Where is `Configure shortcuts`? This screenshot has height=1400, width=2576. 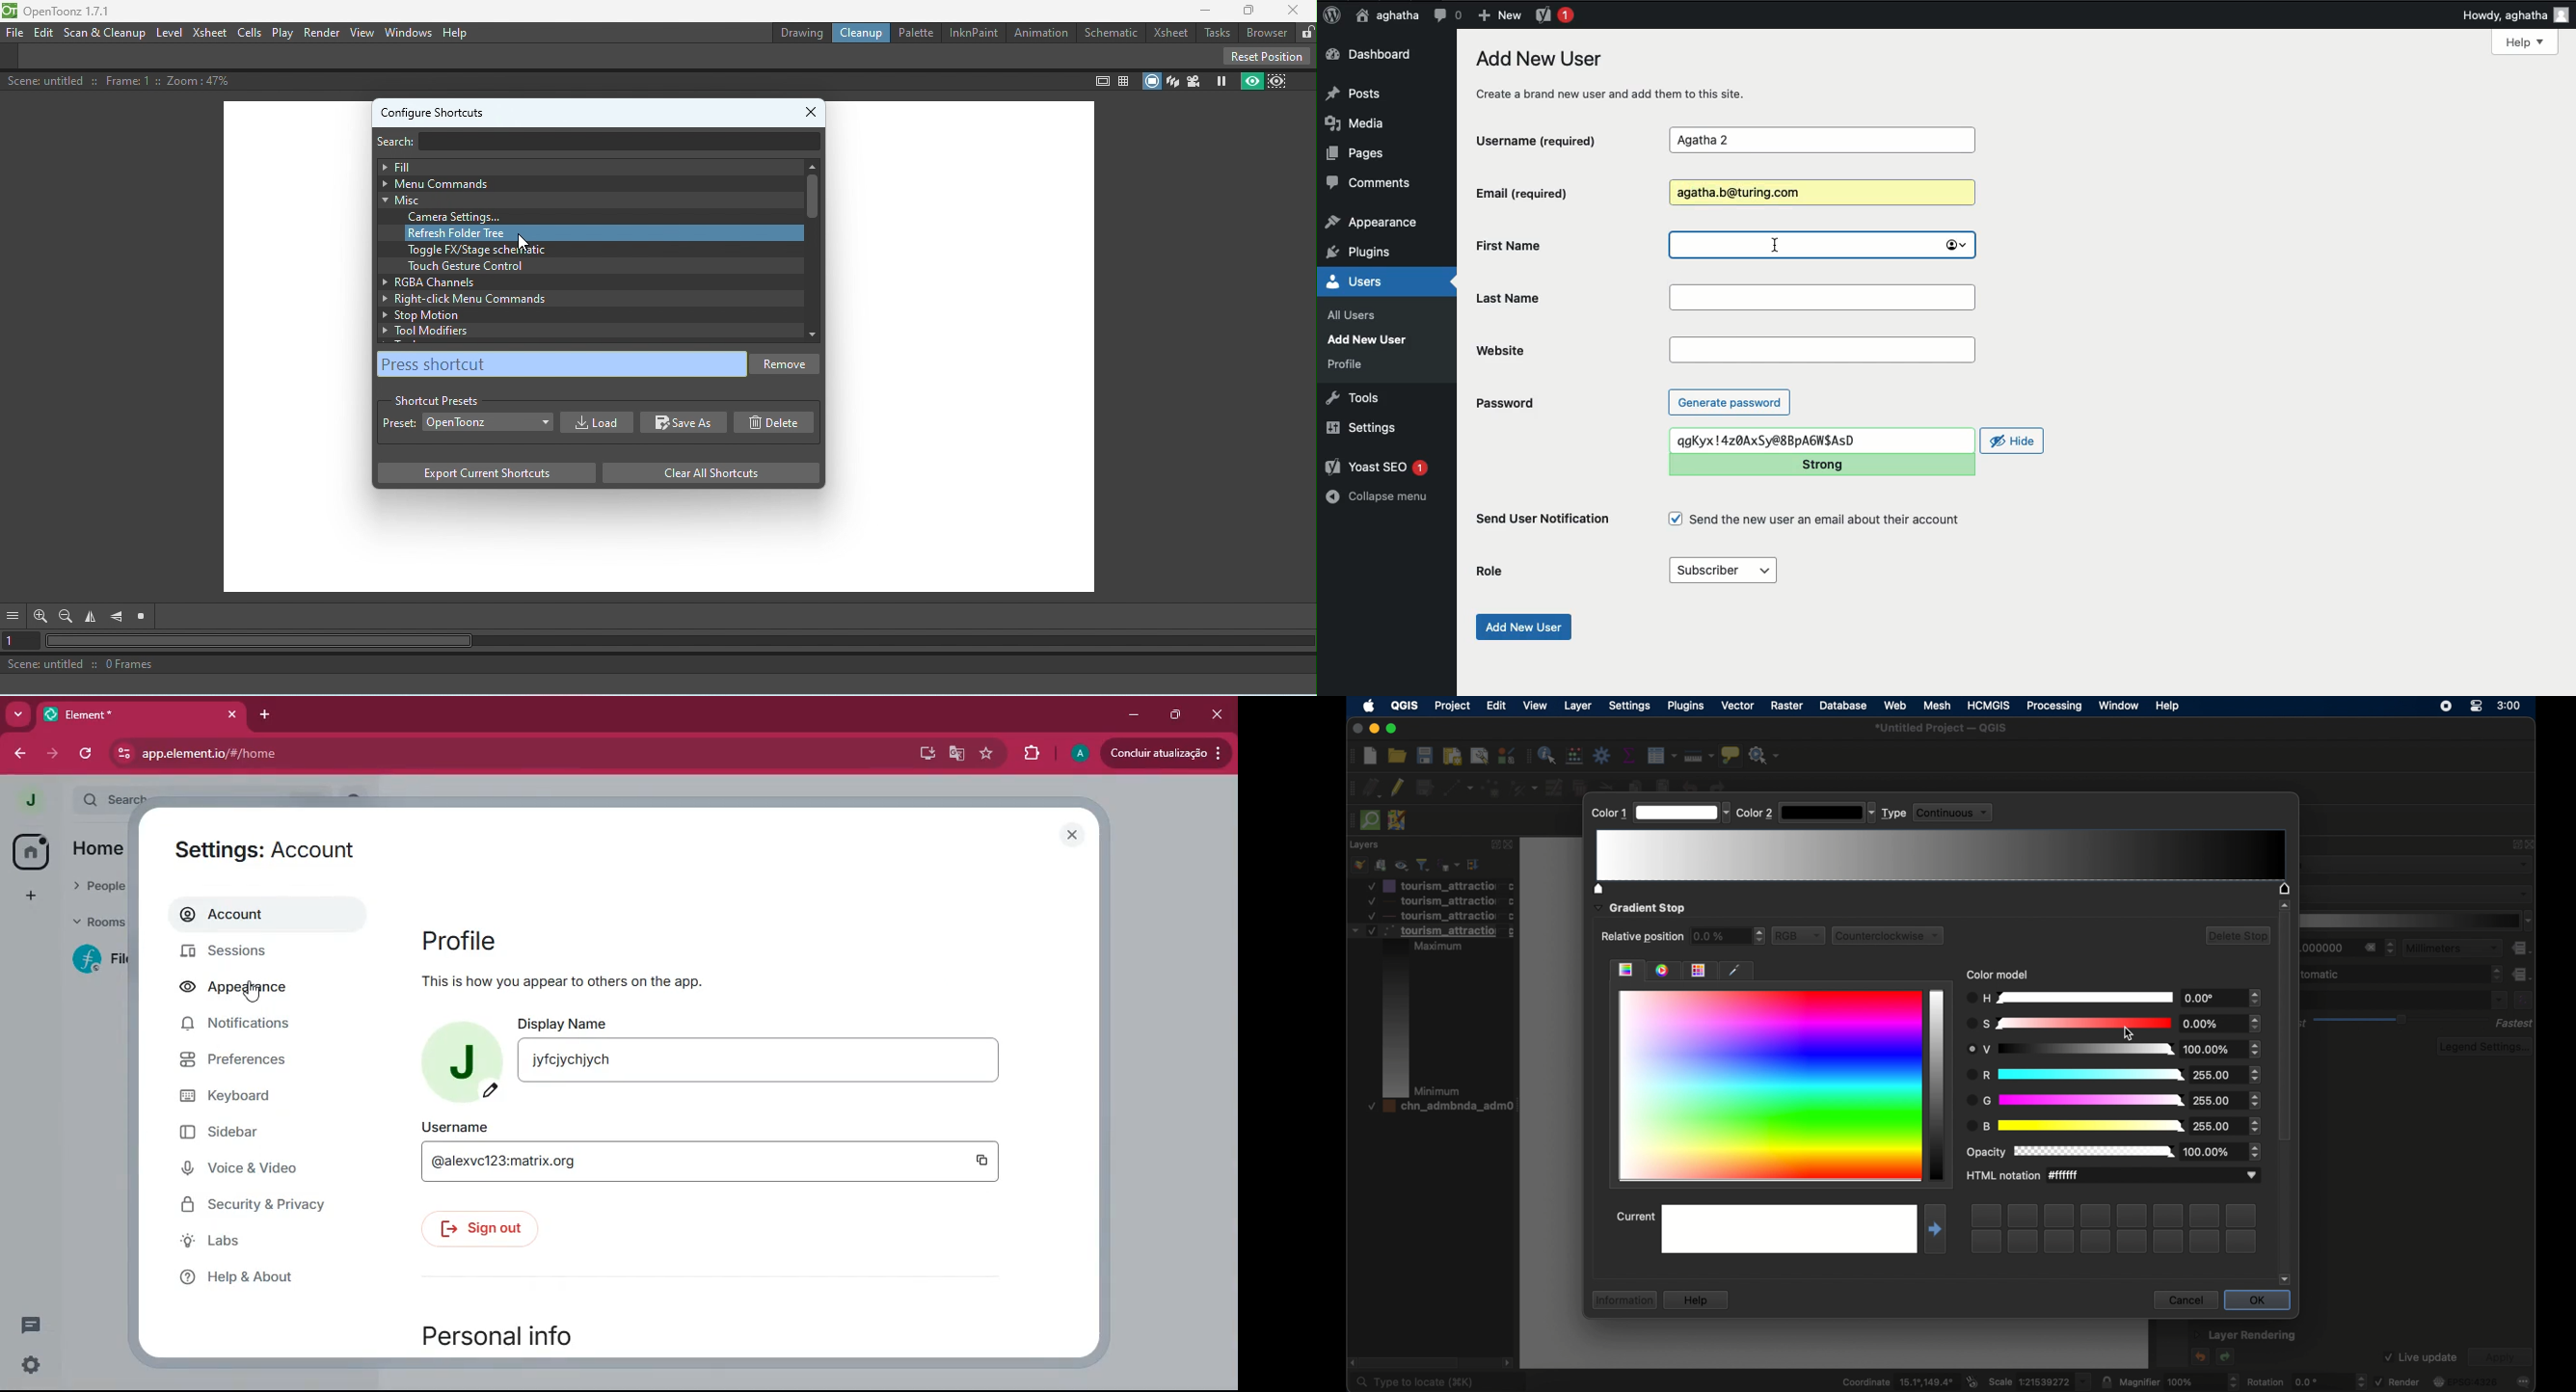
Configure shortcuts is located at coordinates (433, 110).